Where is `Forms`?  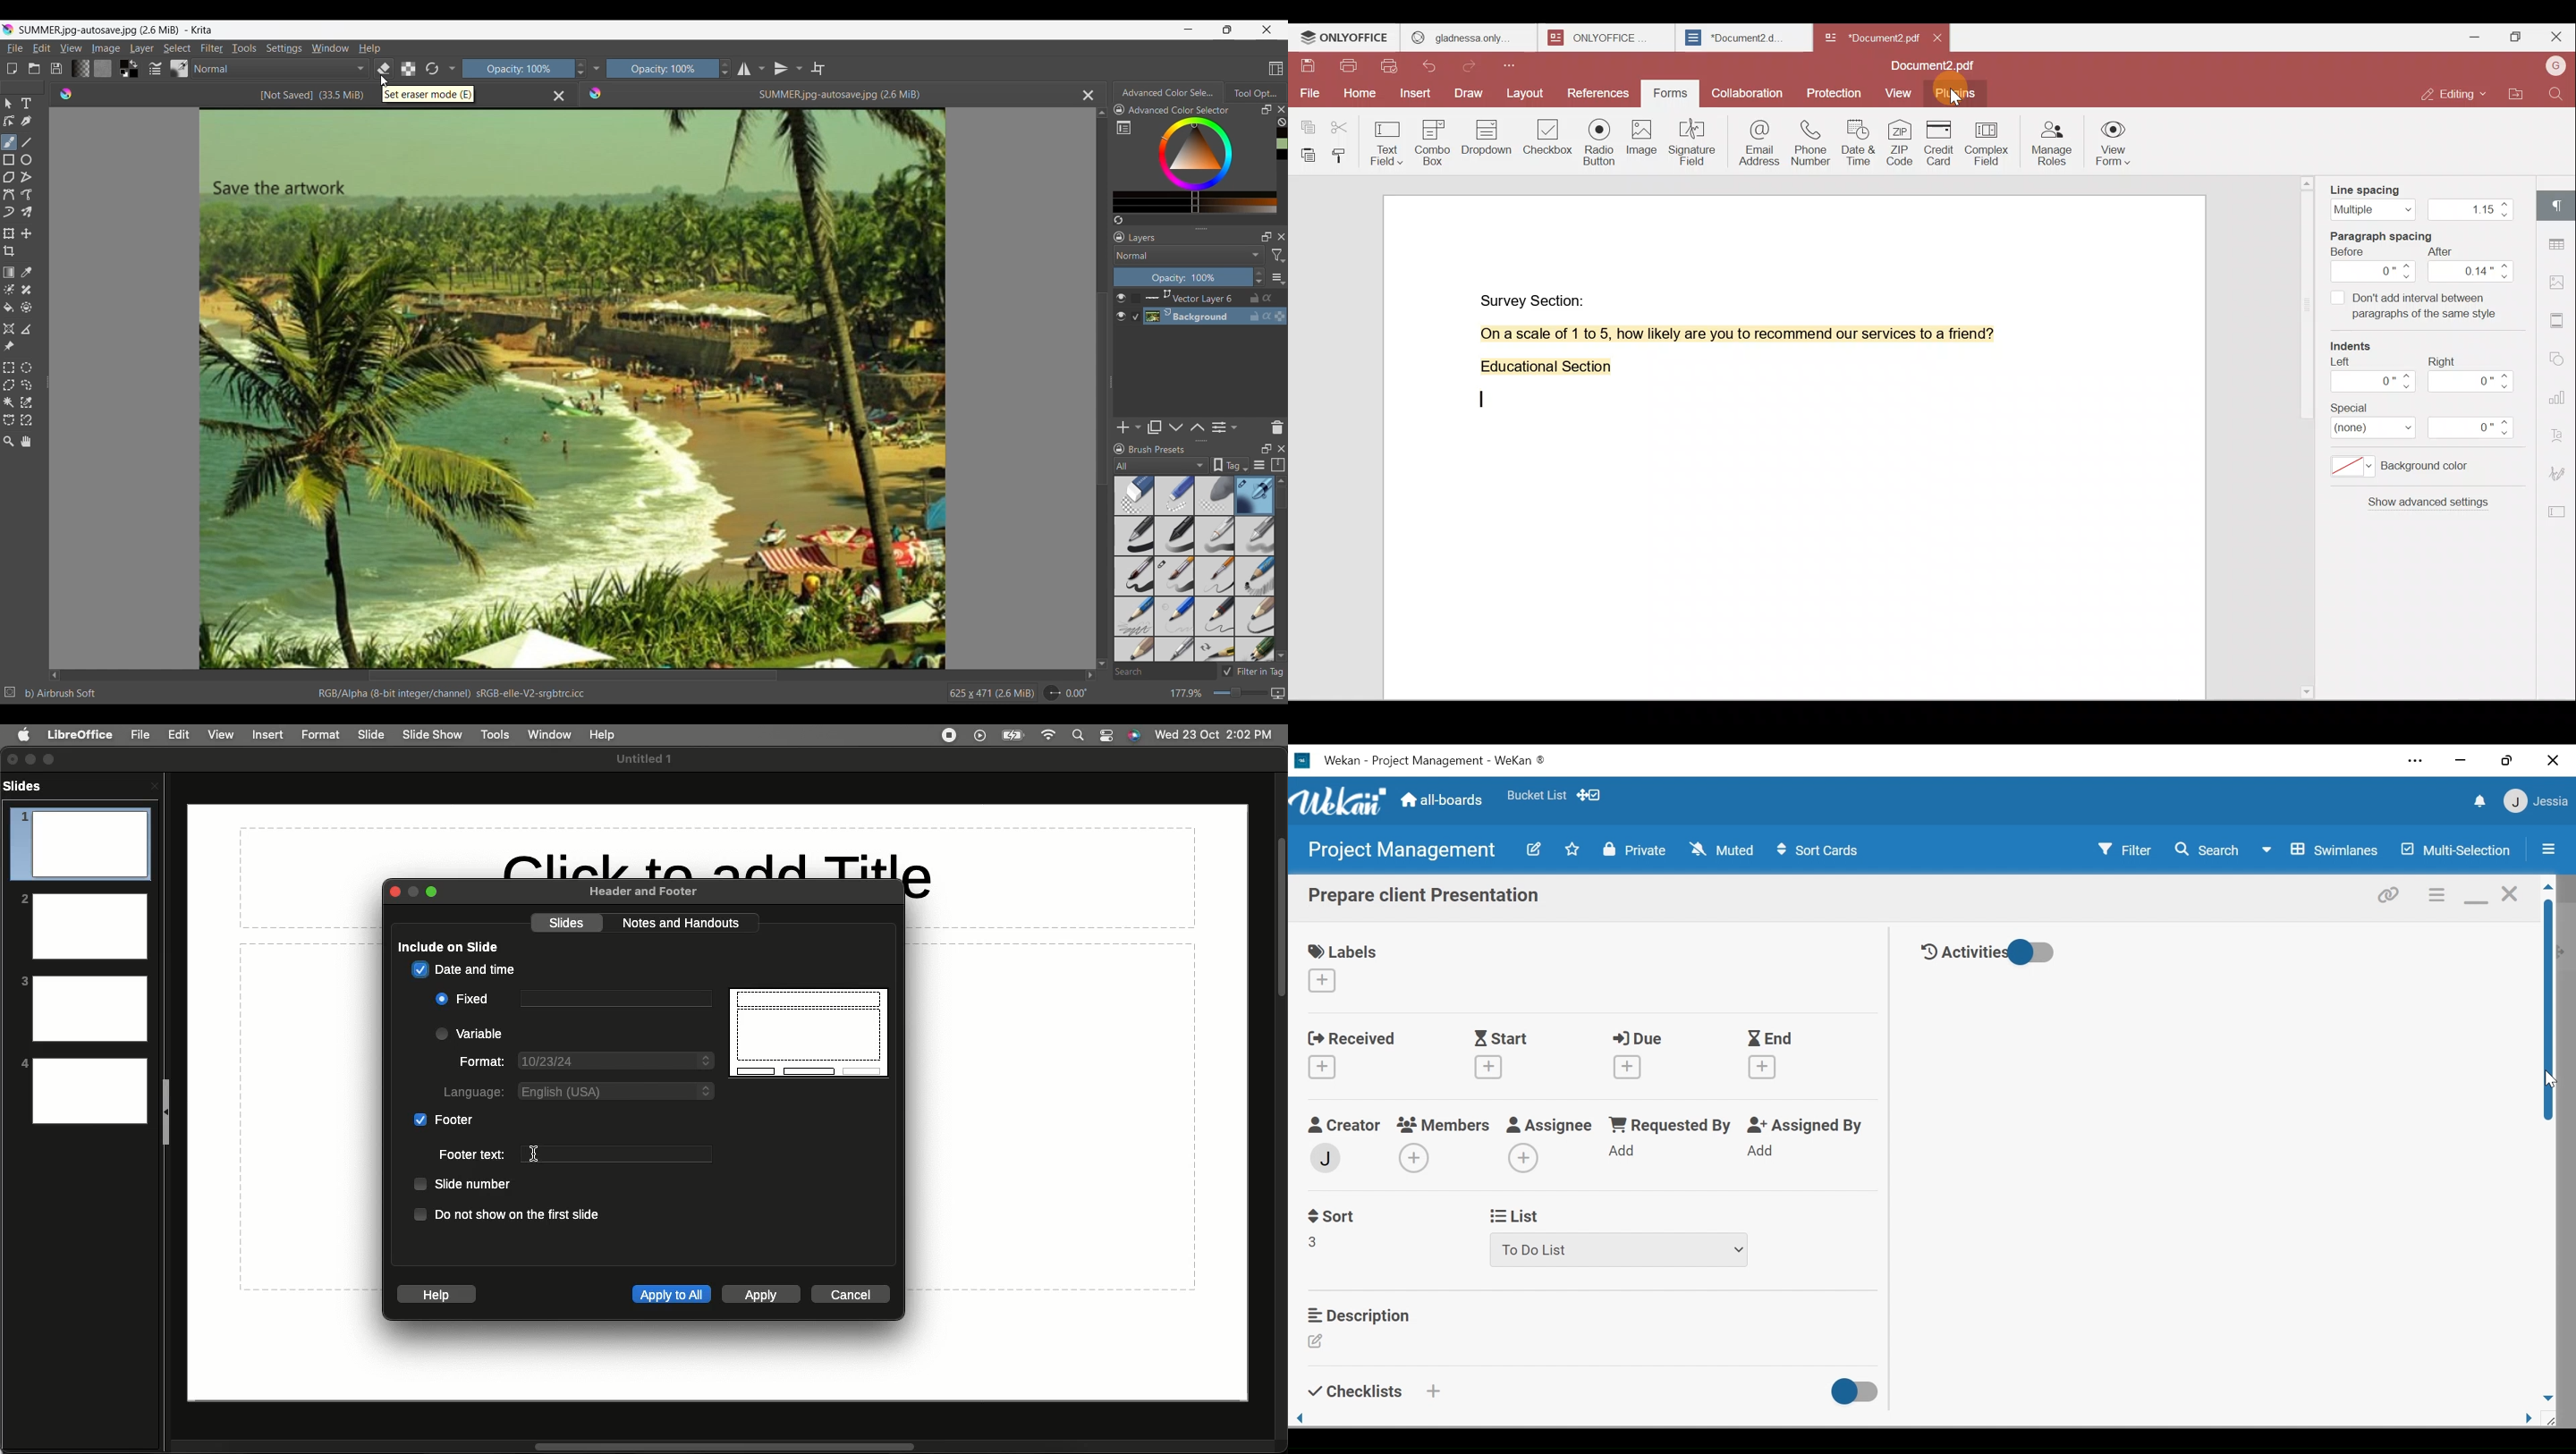
Forms is located at coordinates (1672, 94).